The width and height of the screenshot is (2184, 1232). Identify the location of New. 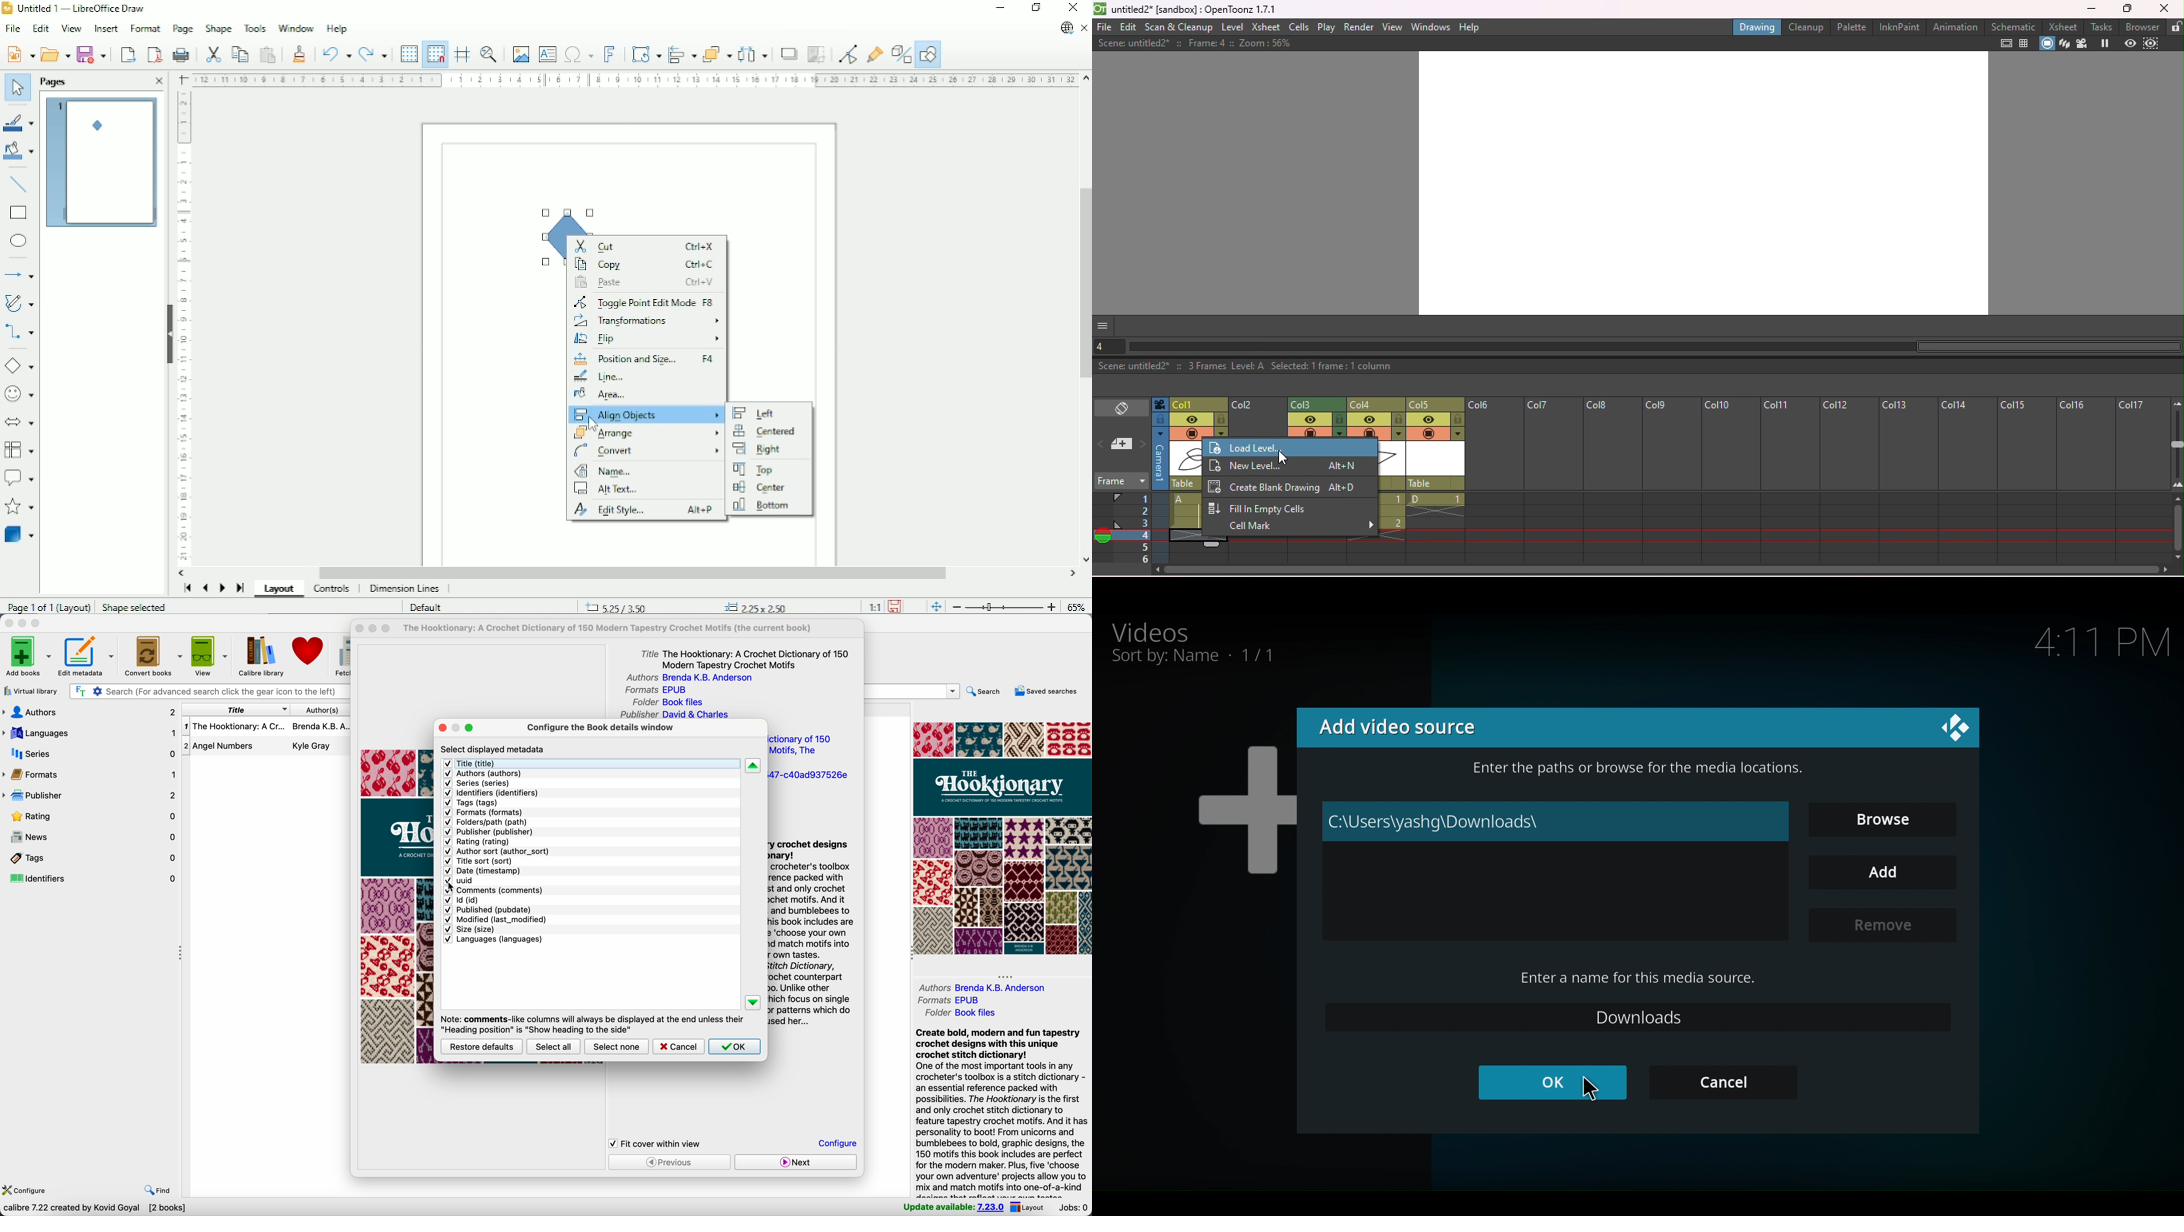
(20, 54).